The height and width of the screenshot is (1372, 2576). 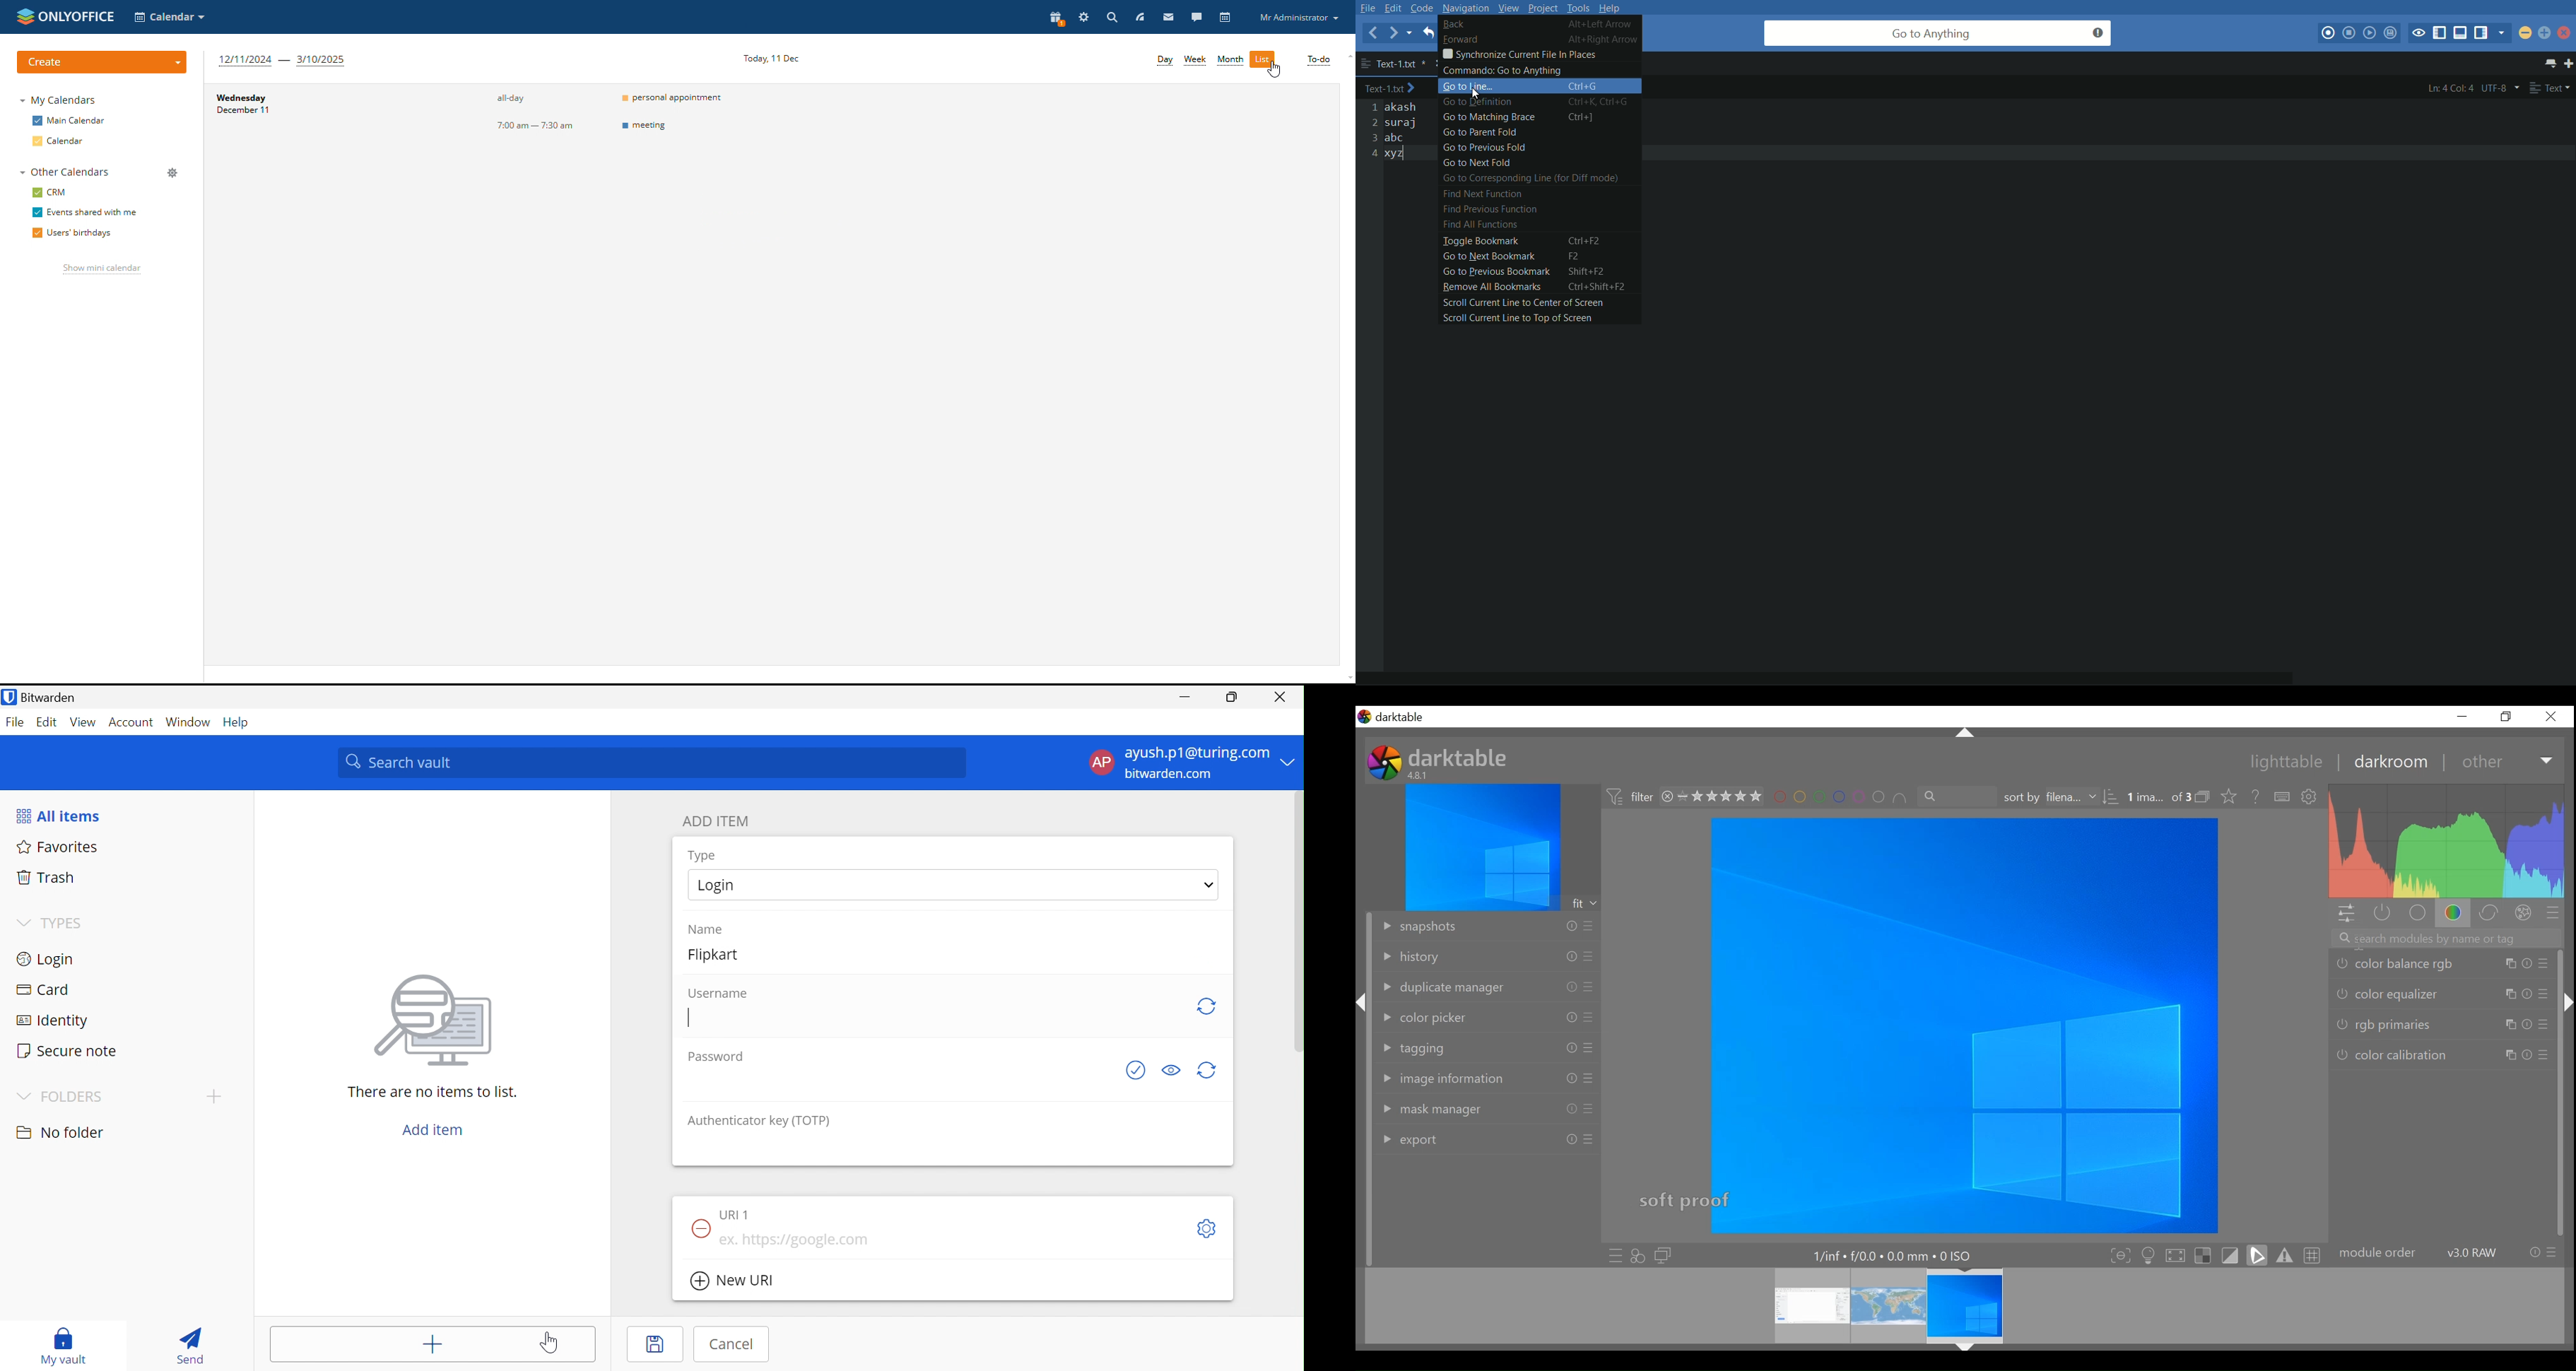 I want to click on Drop Down, so click(x=22, y=921).